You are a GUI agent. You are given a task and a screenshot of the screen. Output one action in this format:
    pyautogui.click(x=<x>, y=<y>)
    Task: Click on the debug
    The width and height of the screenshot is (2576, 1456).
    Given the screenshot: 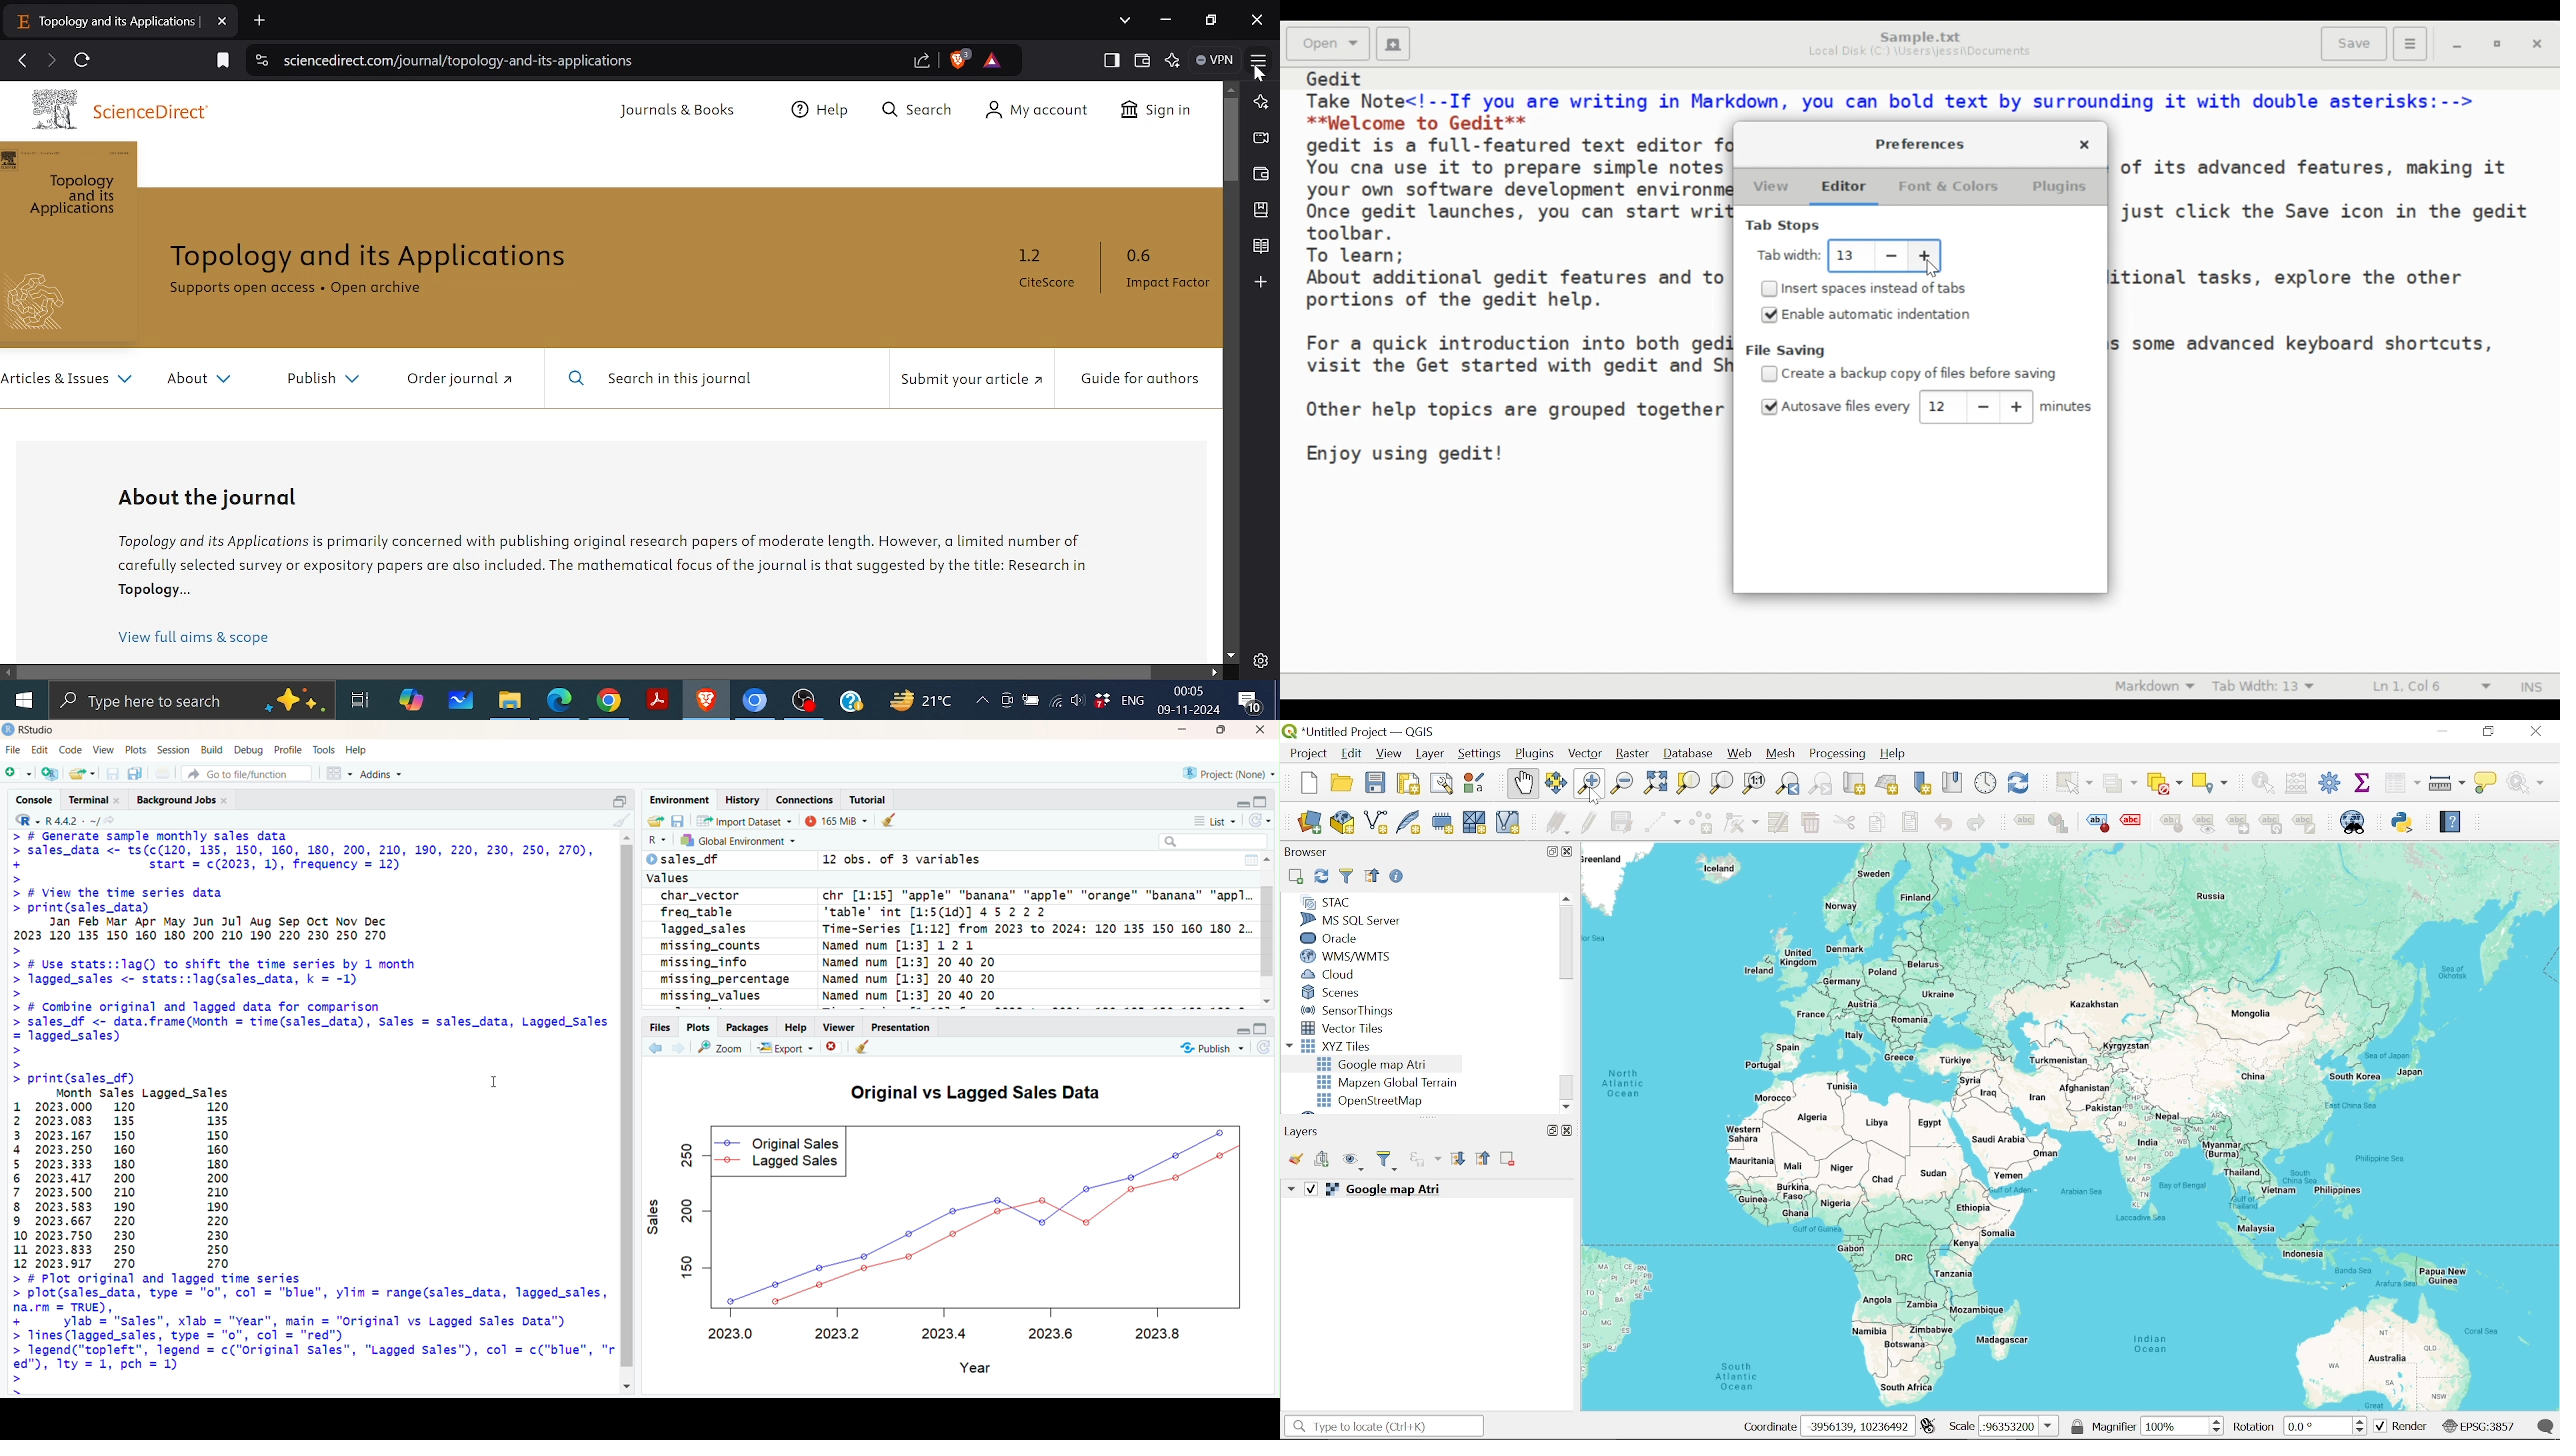 What is the action you would take?
    pyautogui.click(x=249, y=750)
    